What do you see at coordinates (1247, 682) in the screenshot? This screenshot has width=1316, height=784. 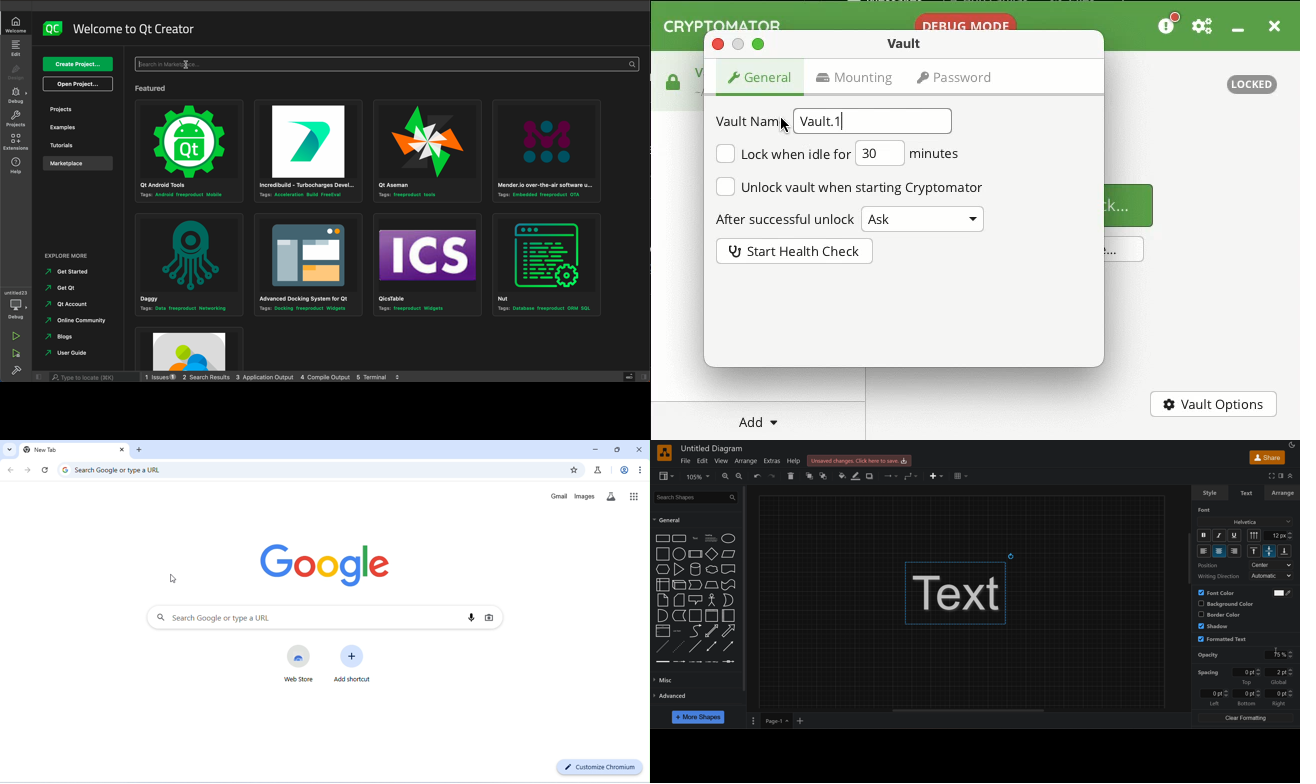 I see `top` at bounding box center [1247, 682].